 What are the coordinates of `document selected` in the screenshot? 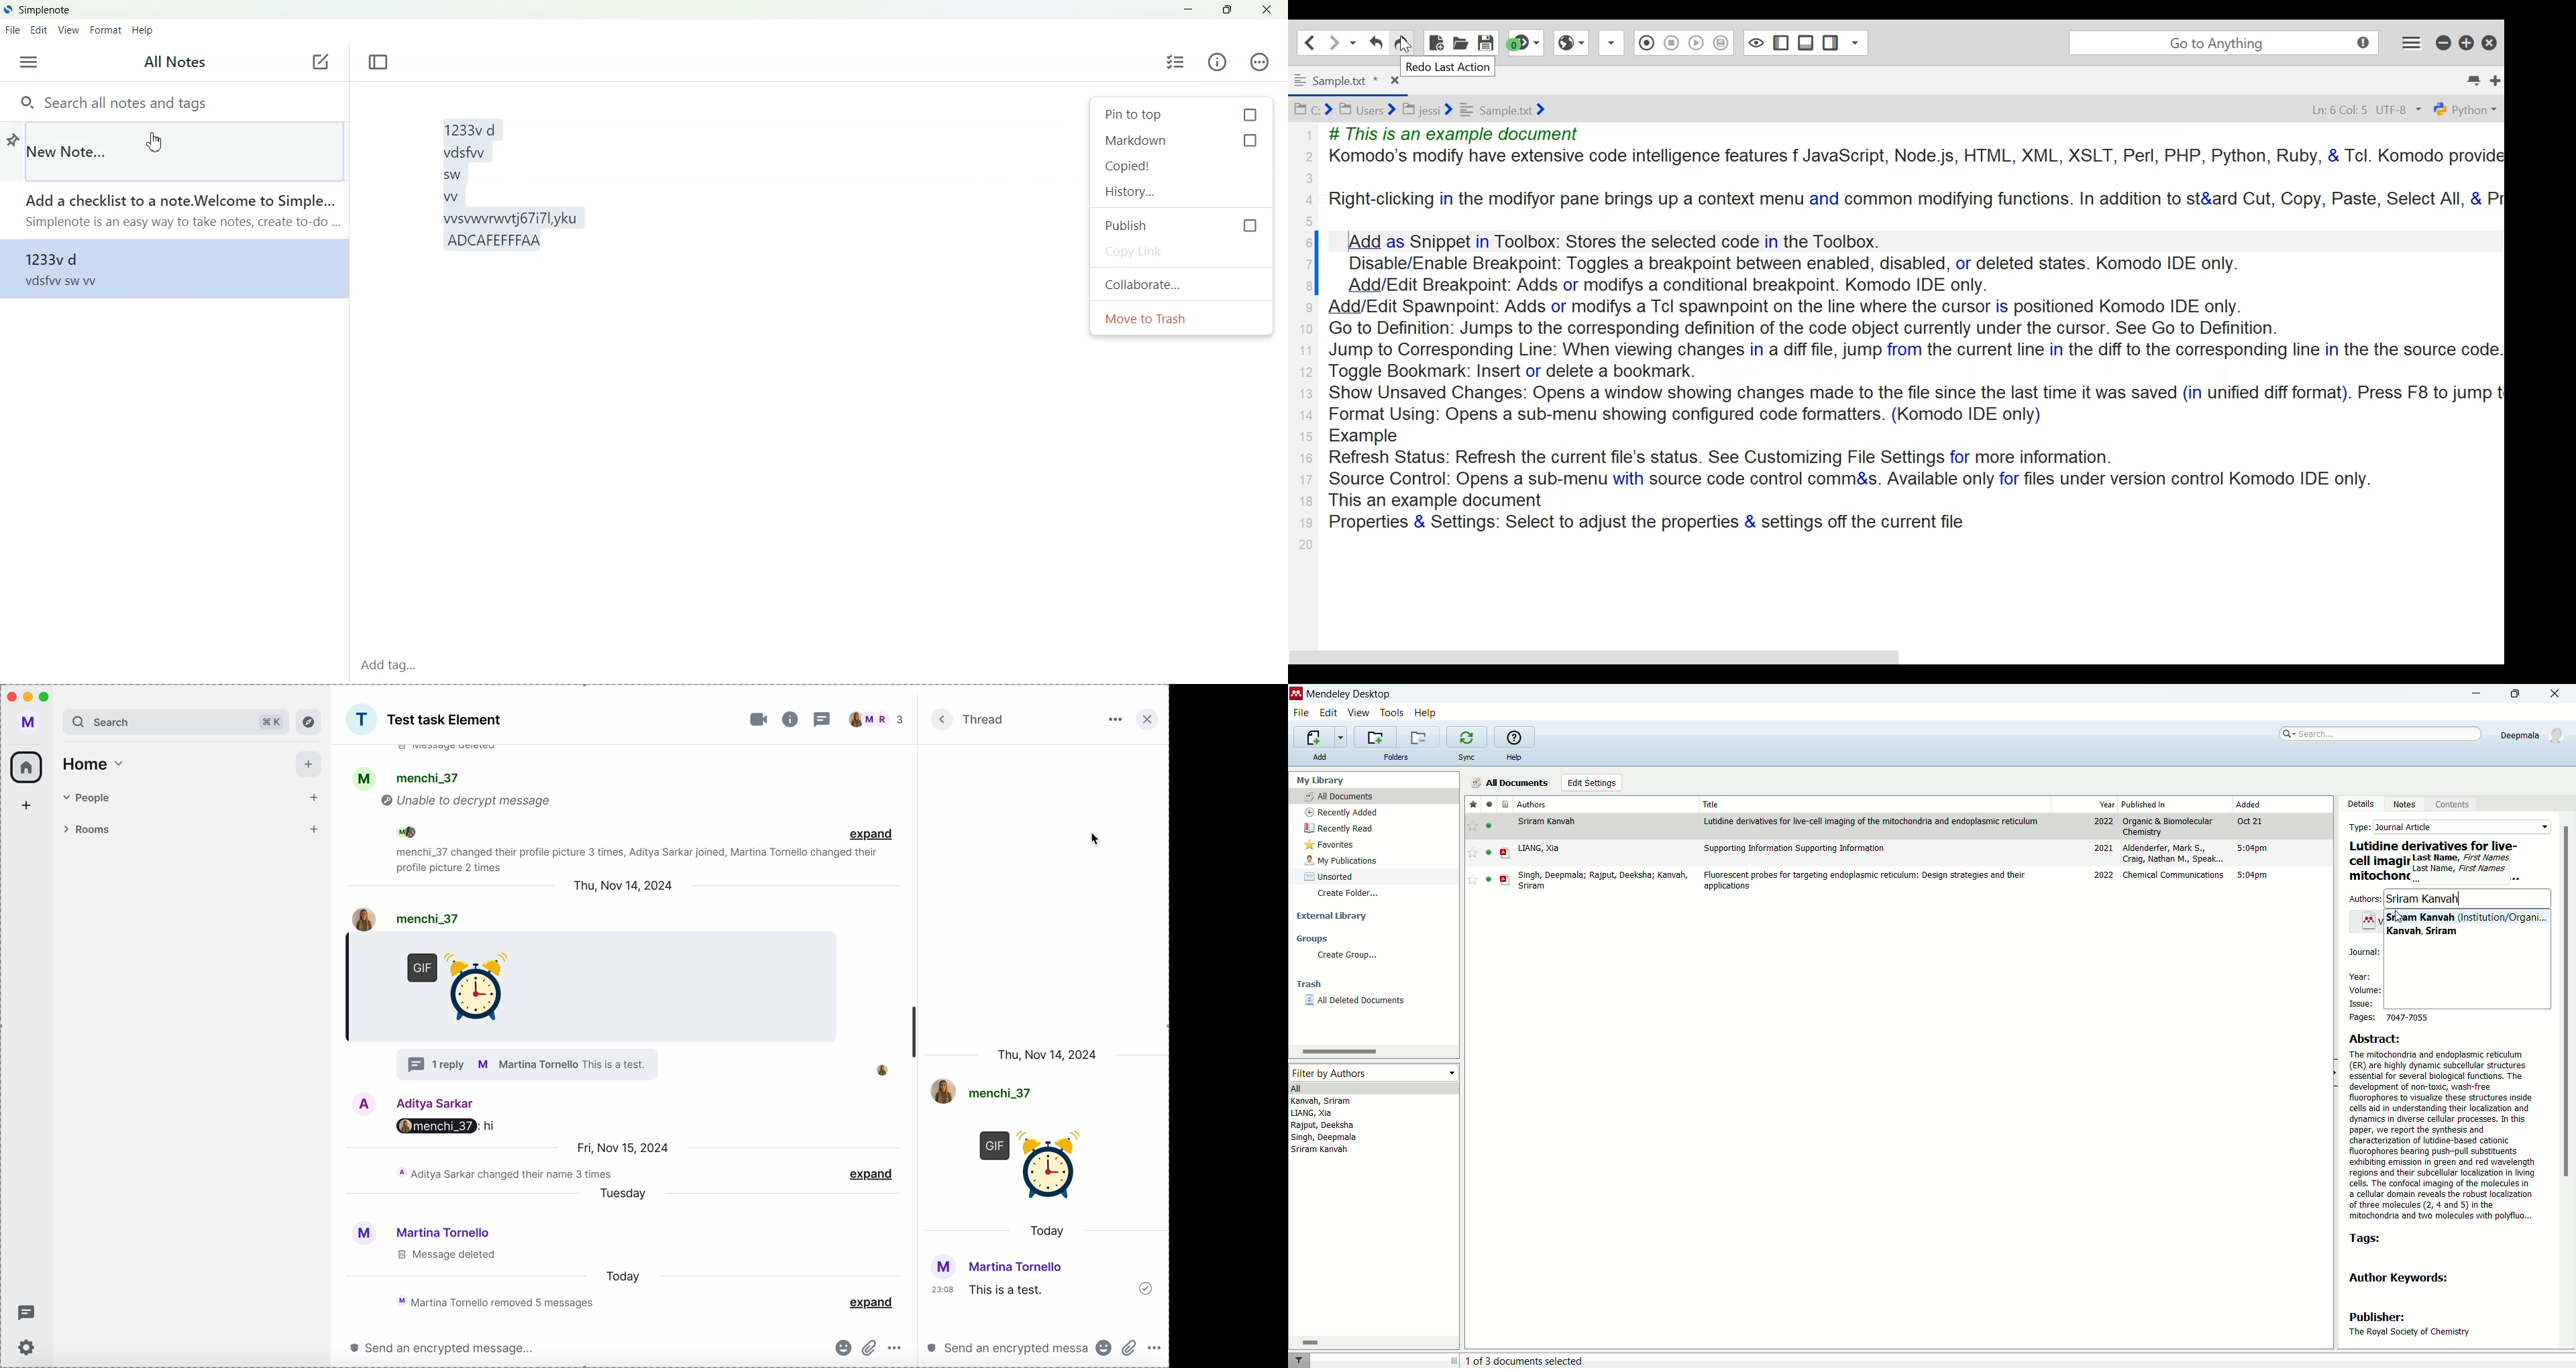 It's located at (1527, 1361).